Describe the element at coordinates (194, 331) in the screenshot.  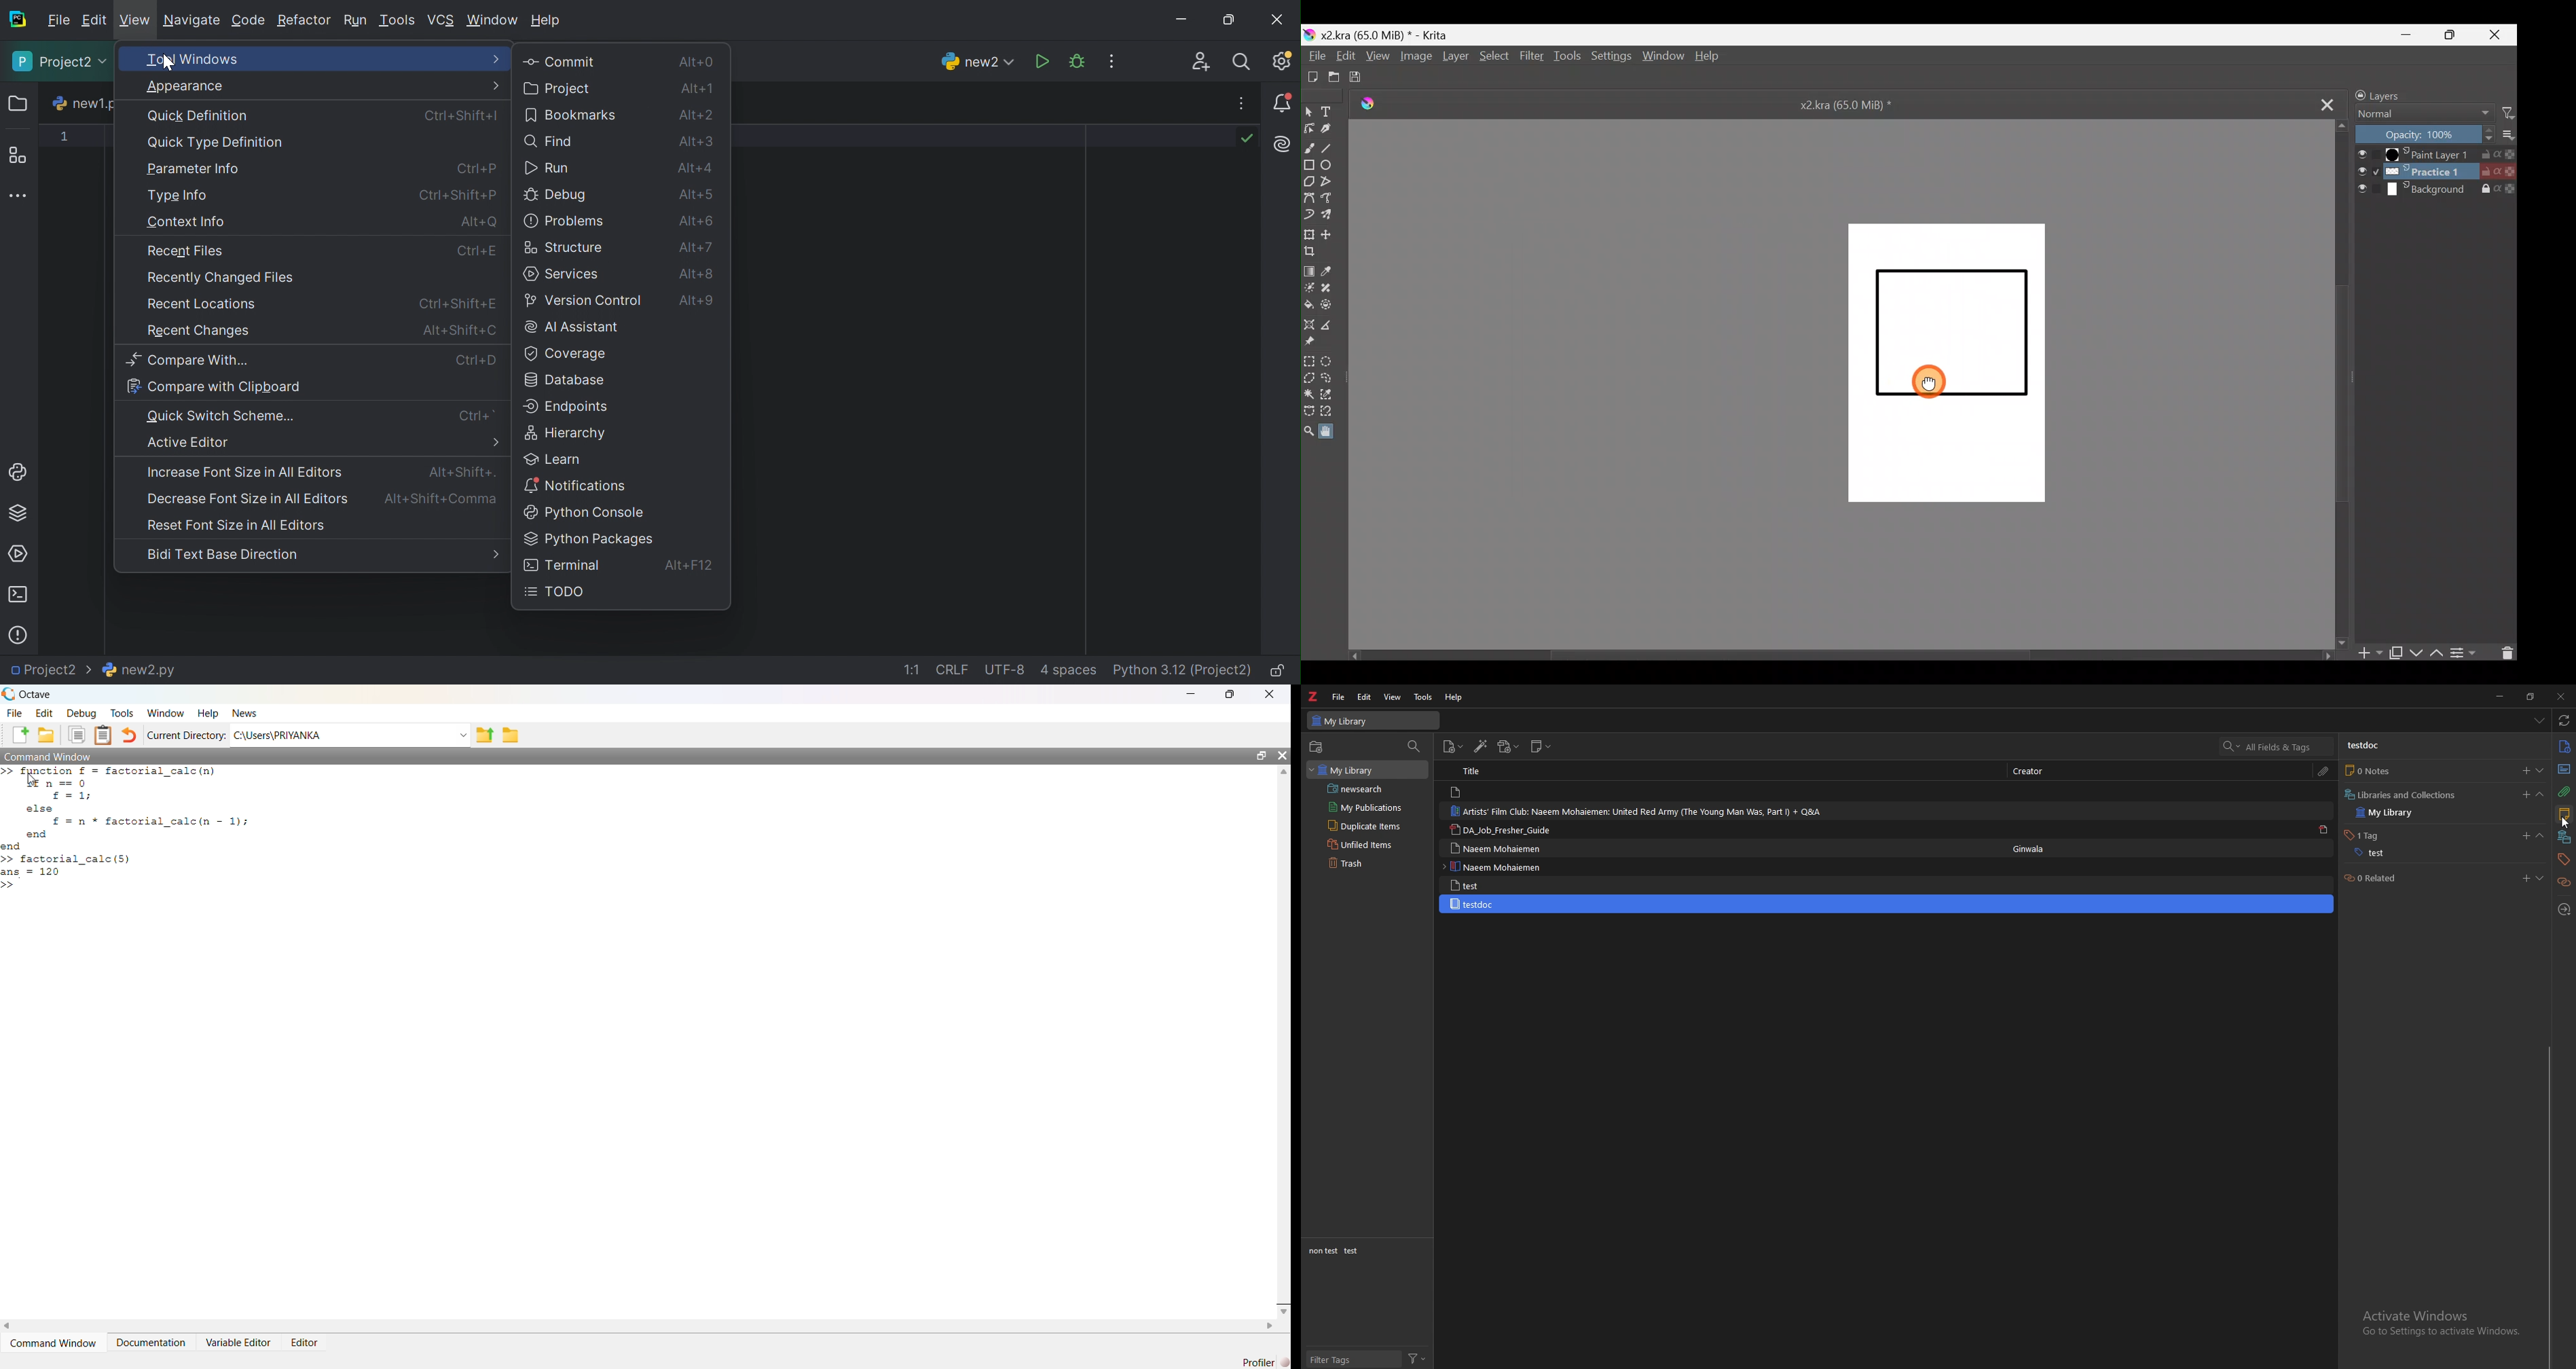
I see `Recent changes` at that location.